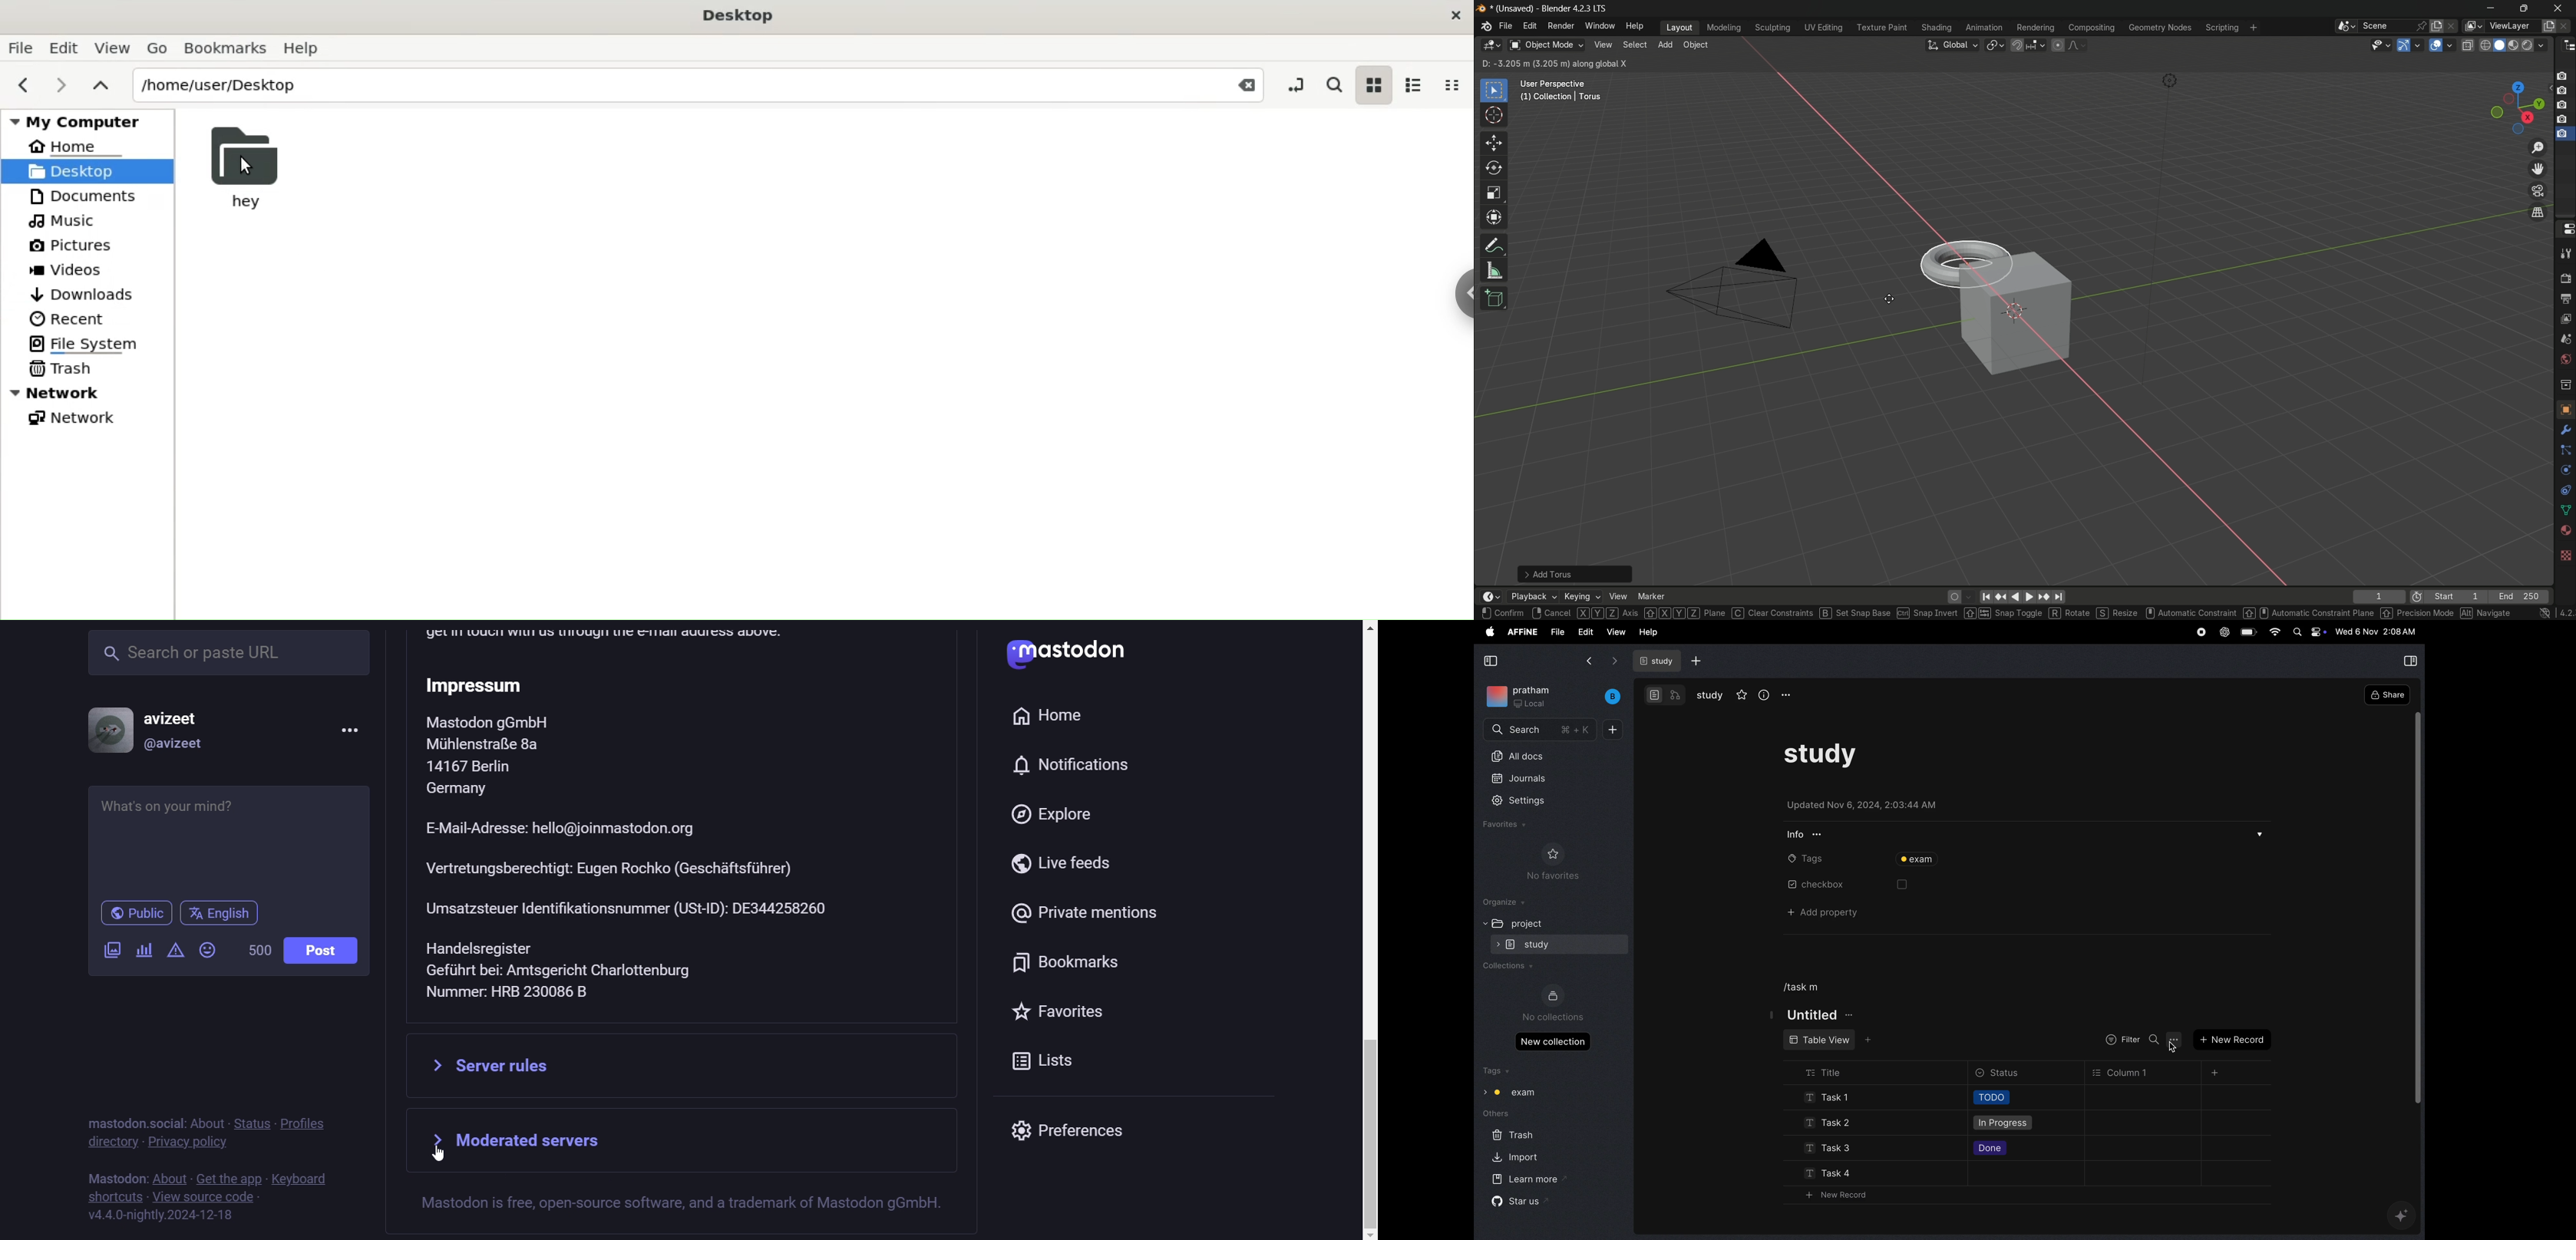 The height and width of the screenshot is (1260, 2576). I want to click on Help, so click(306, 48).